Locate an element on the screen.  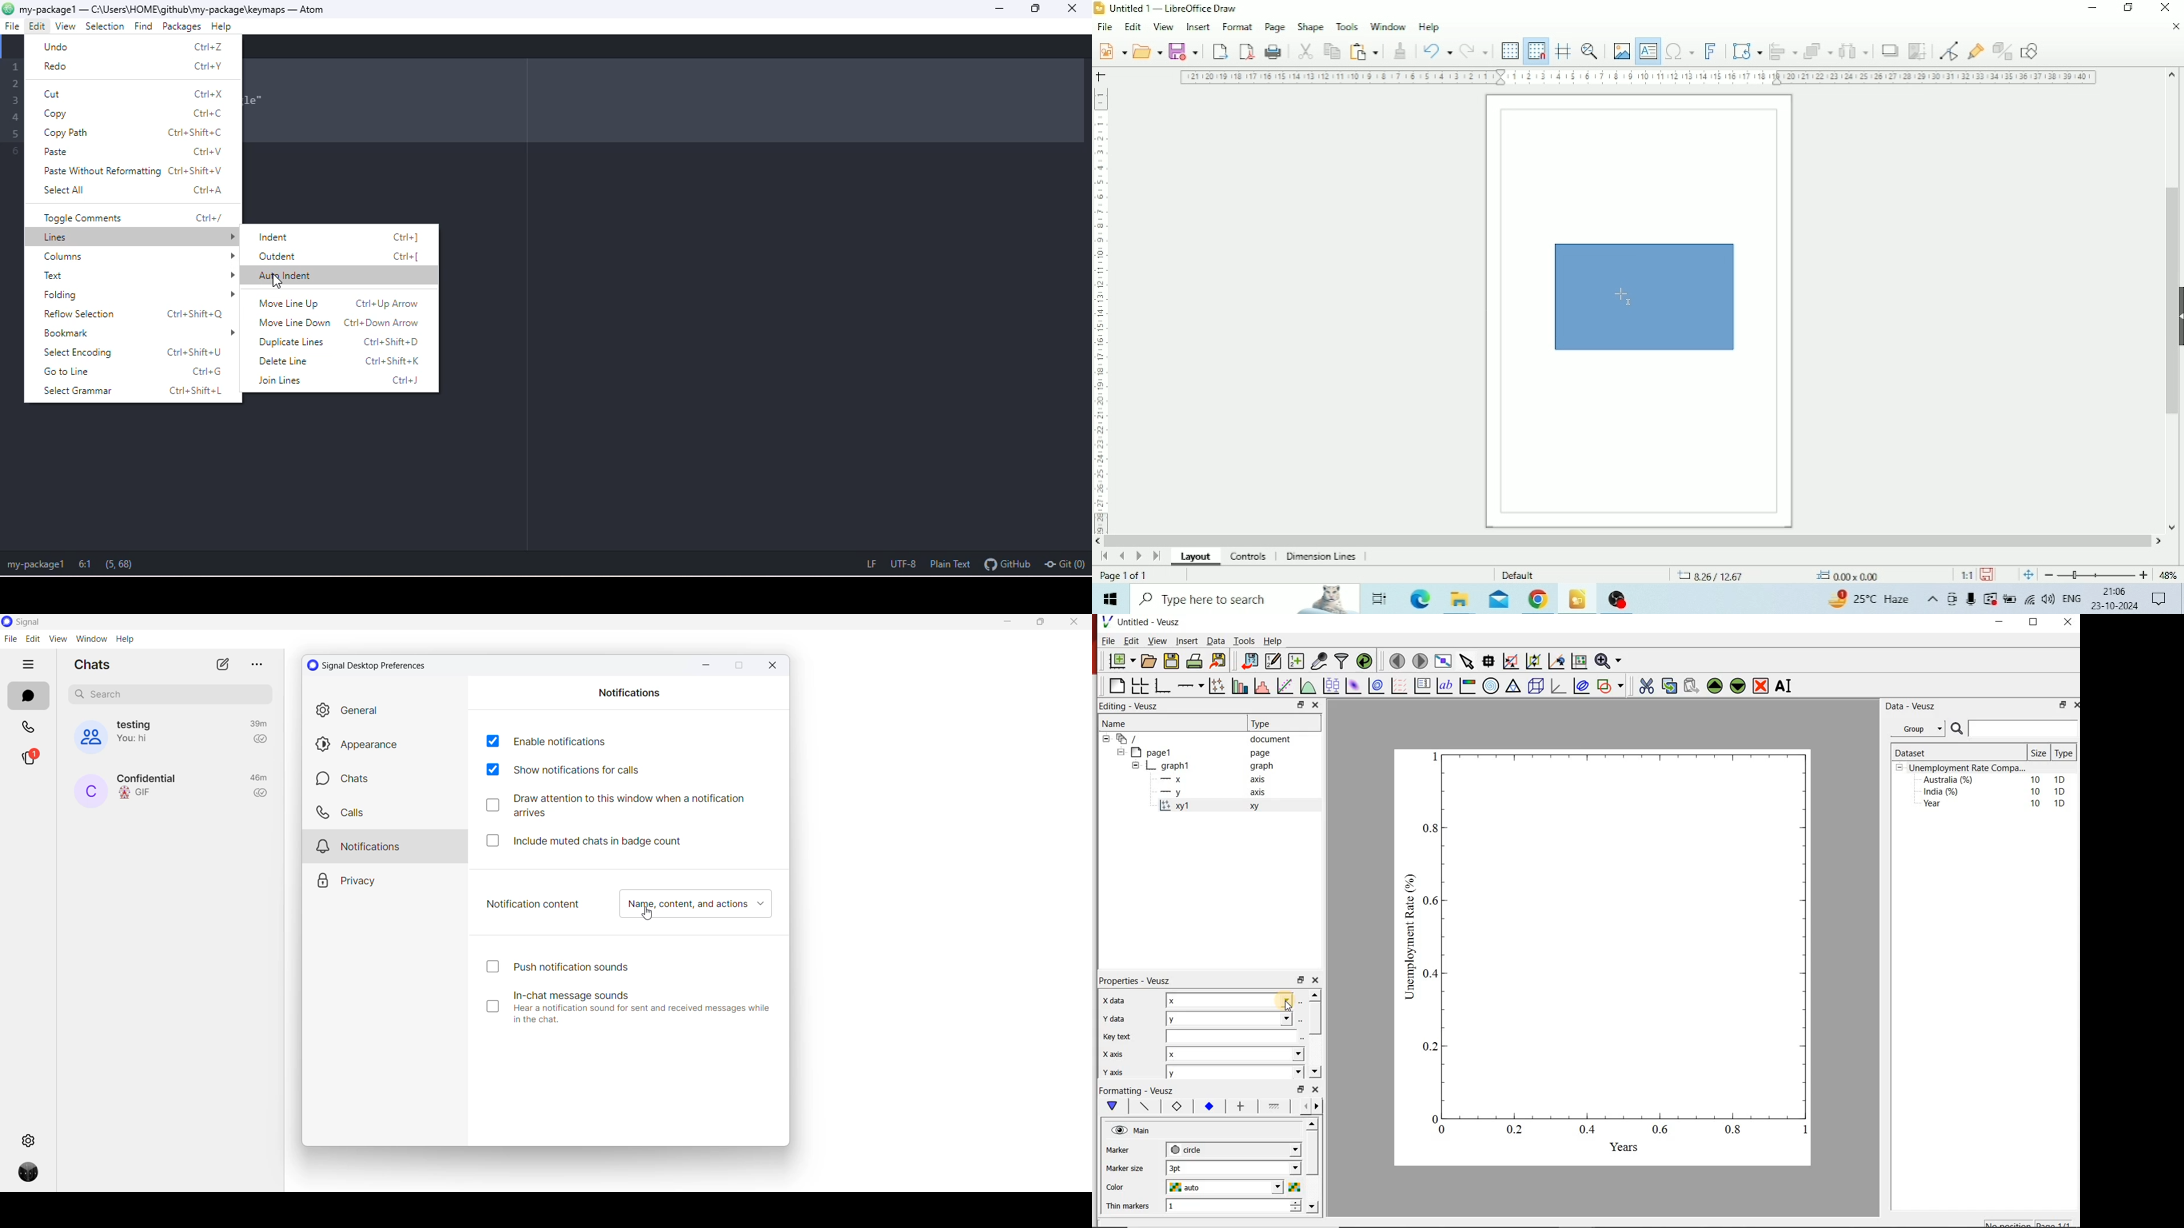
Arrange is located at coordinates (1818, 49).